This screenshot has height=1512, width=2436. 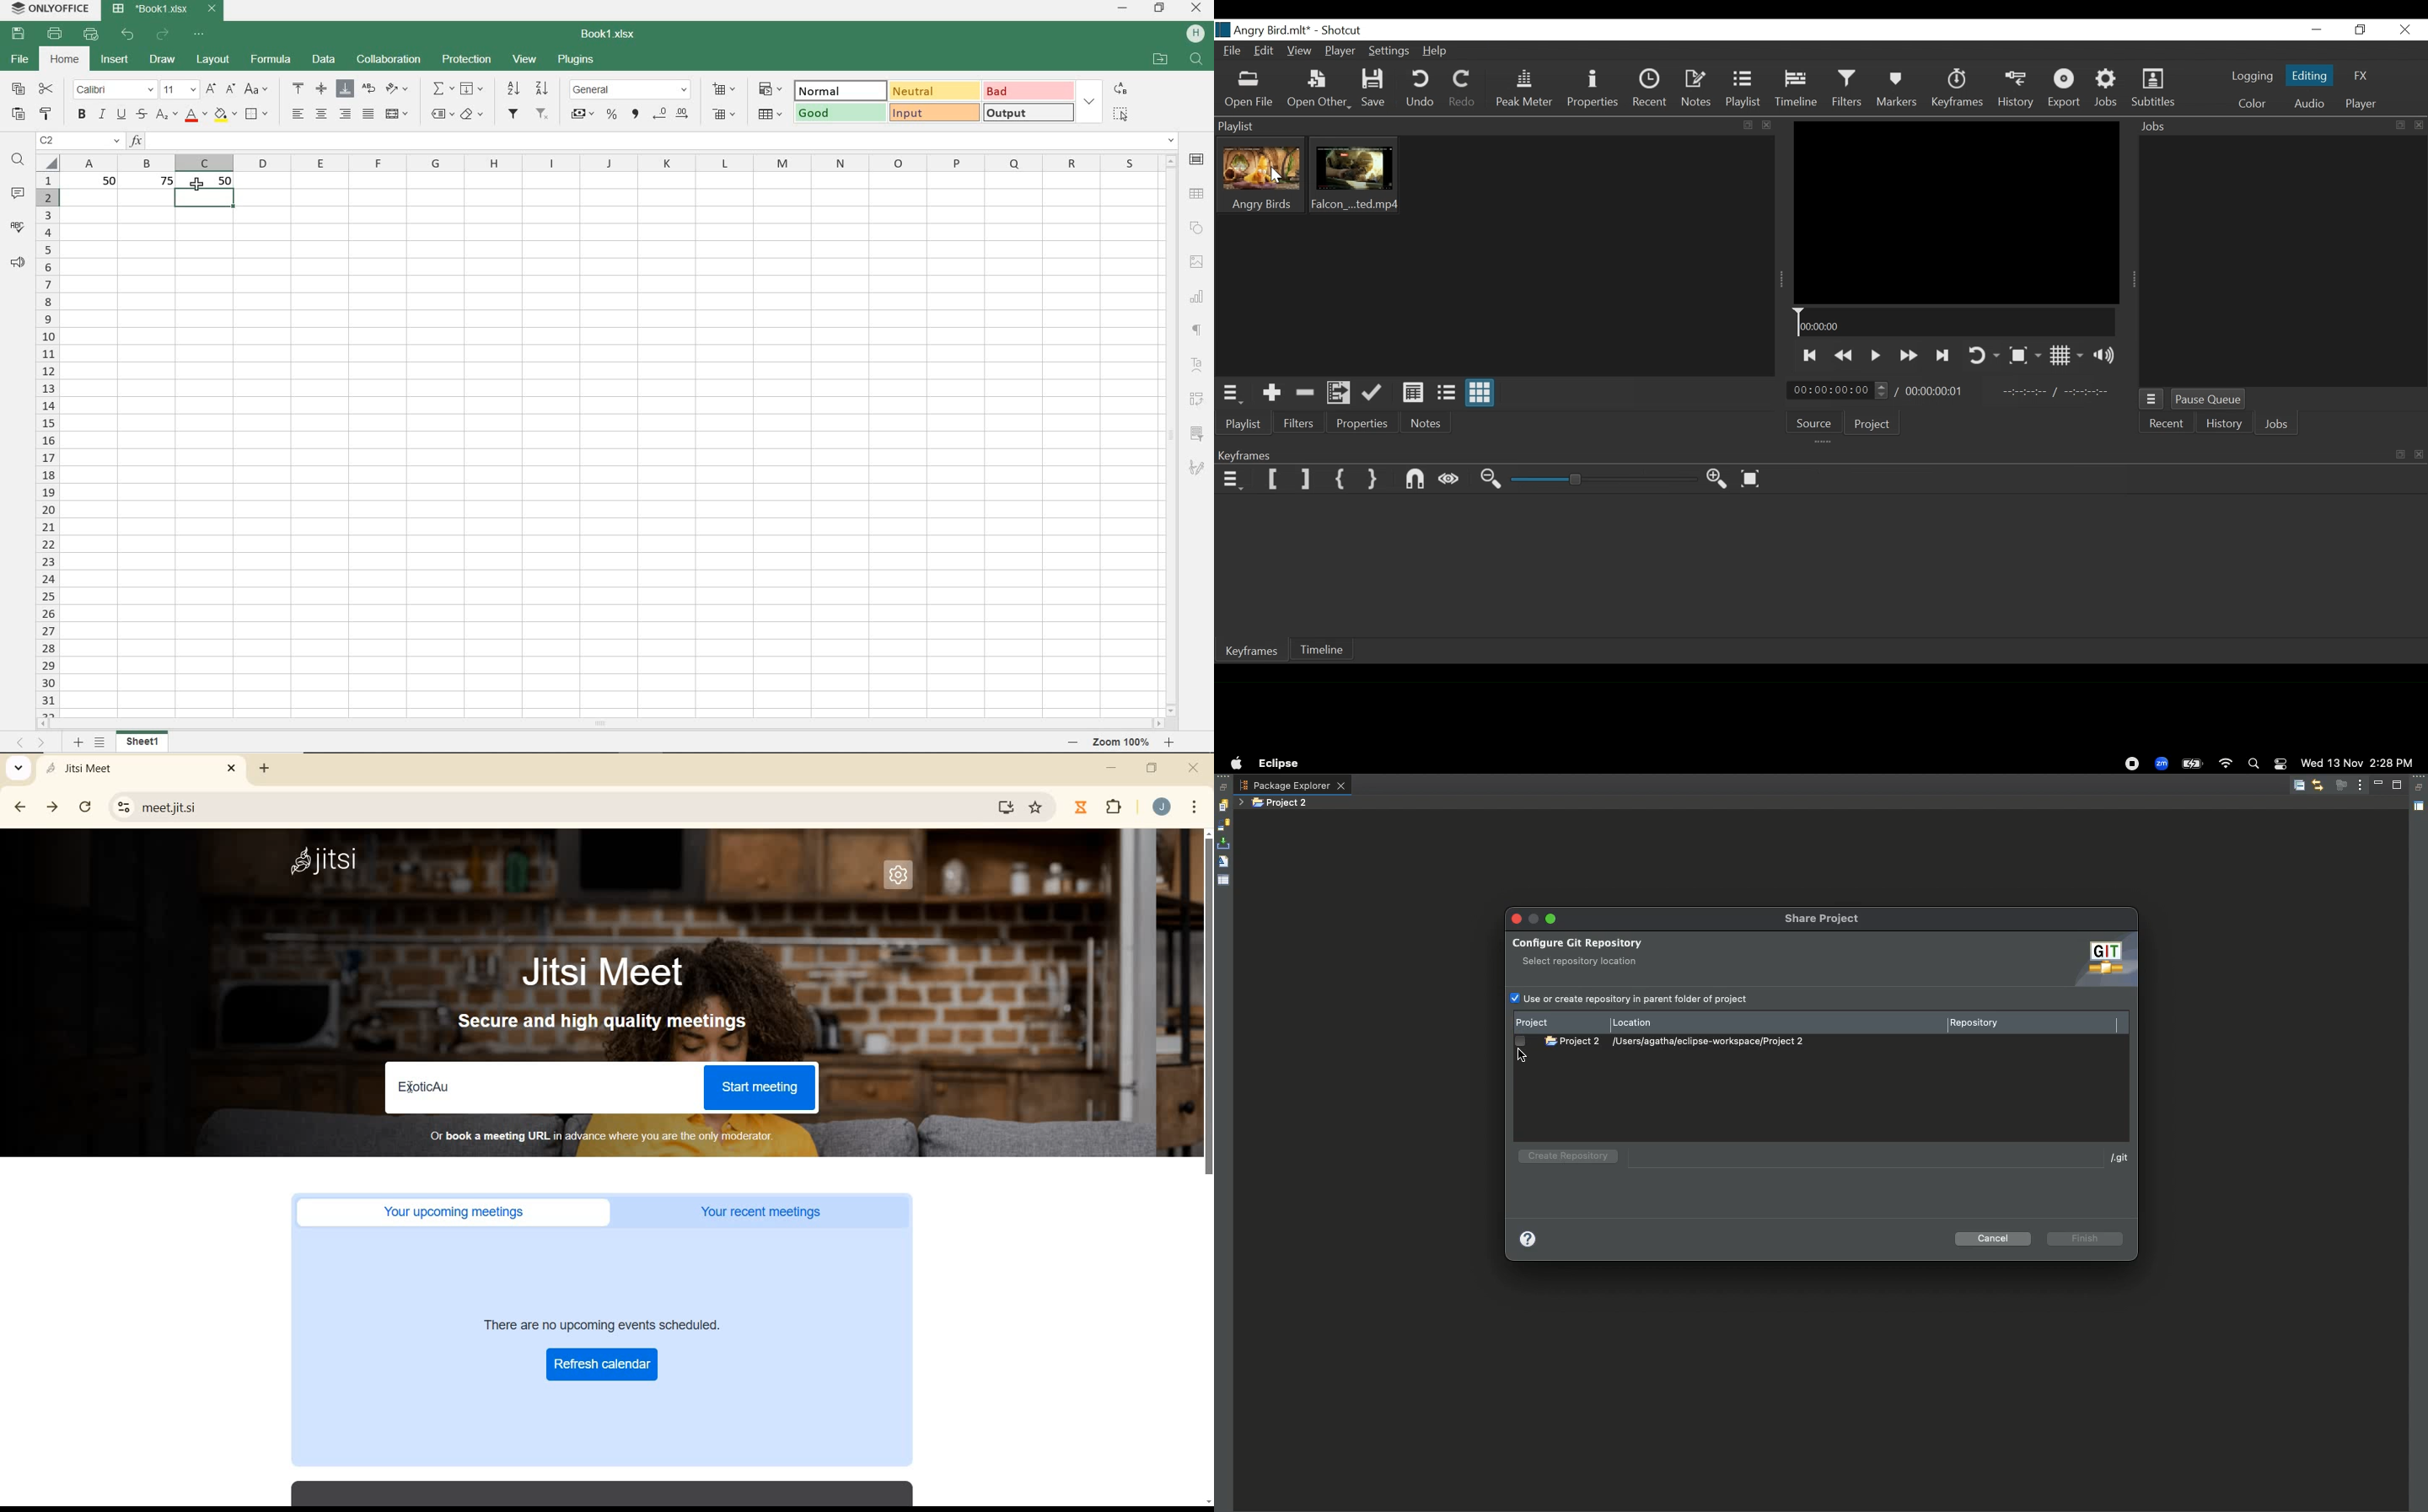 I want to click on print, so click(x=56, y=35).